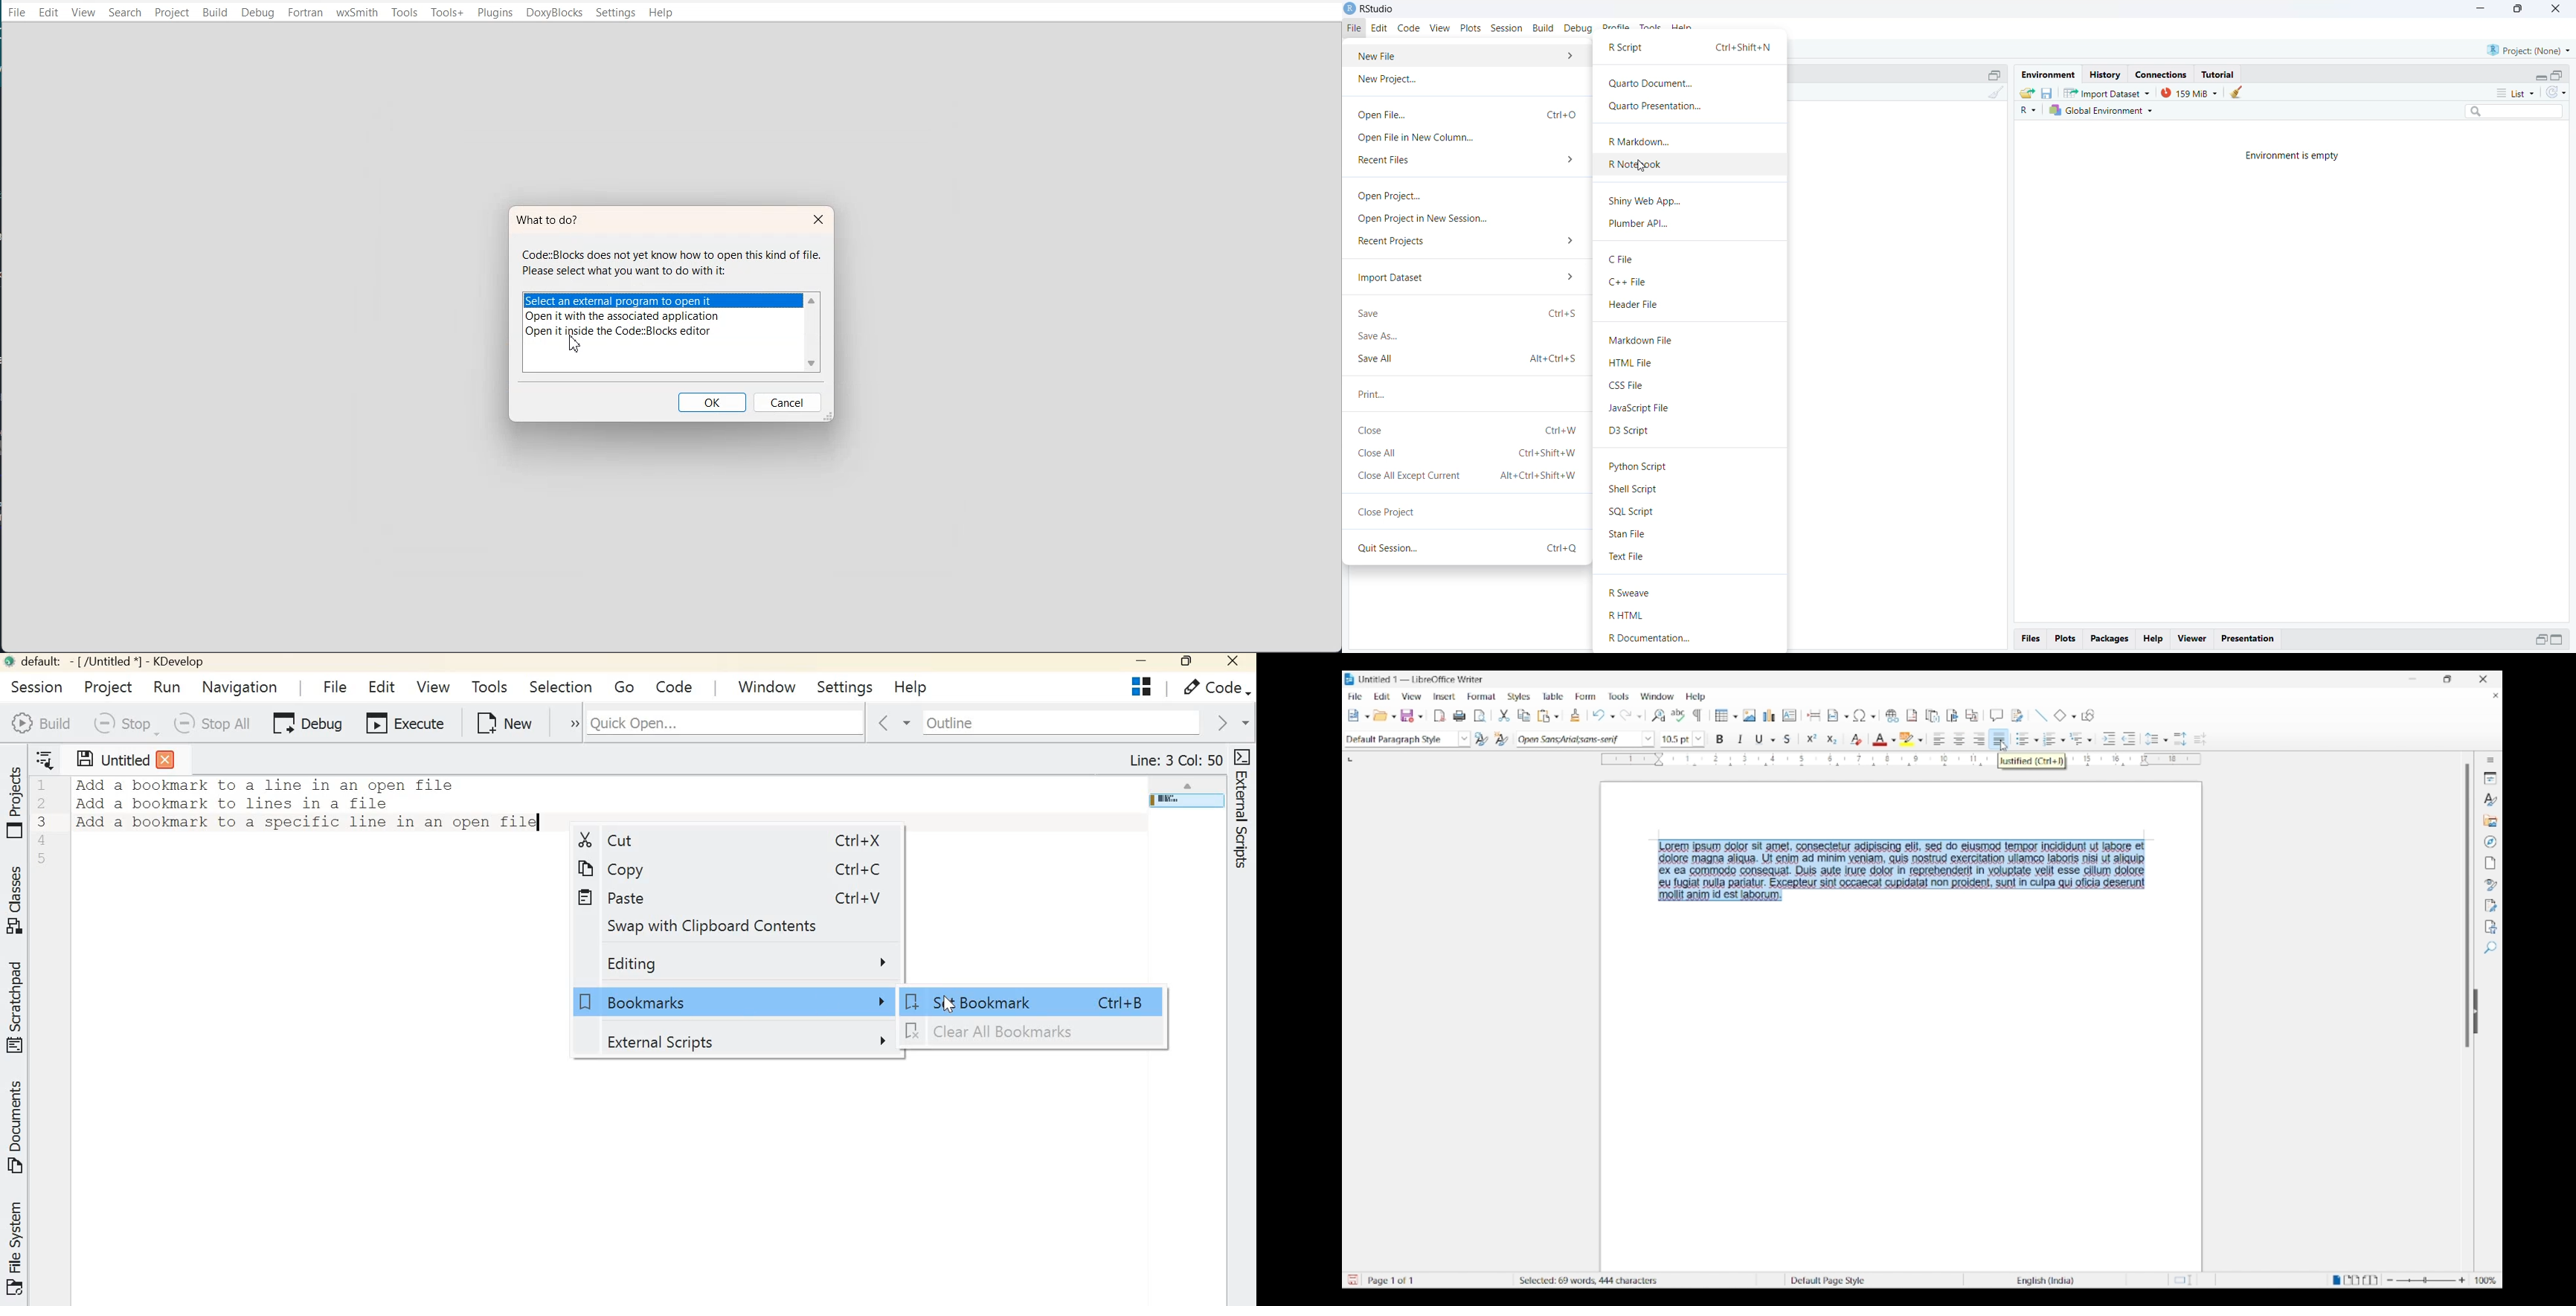  What do you see at coordinates (1720, 739) in the screenshot?
I see `Bold` at bounding box center [1720, 739].